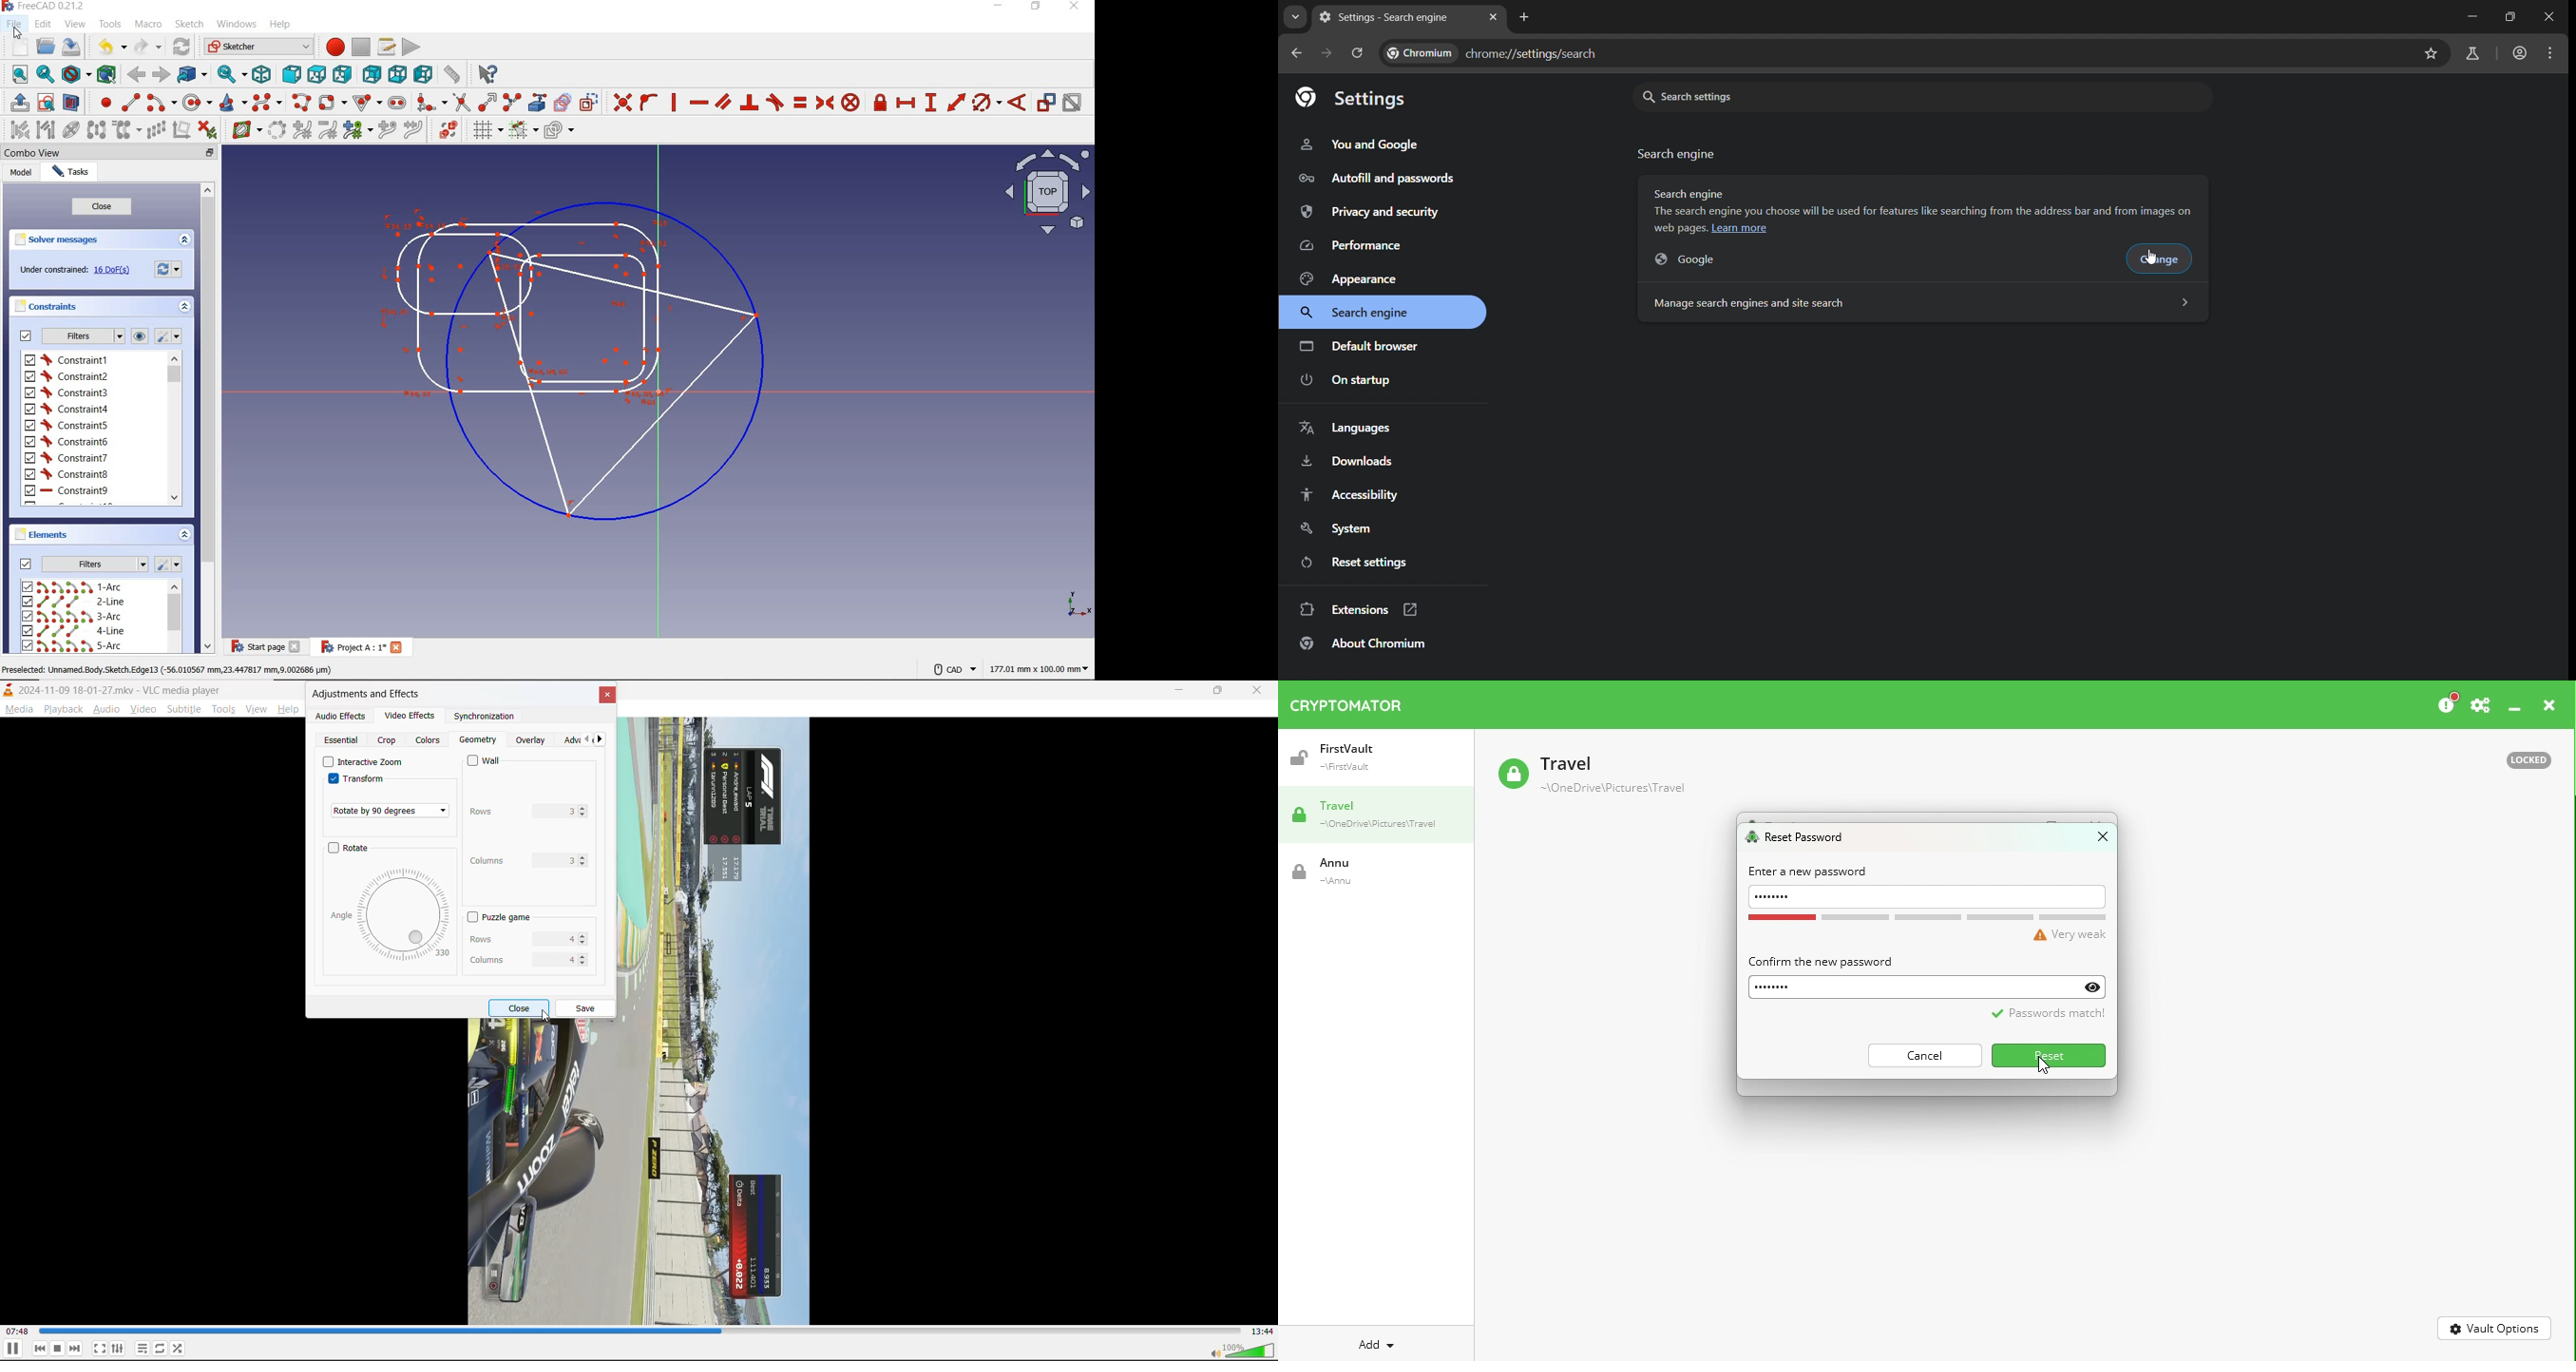 This screenshot has width=2576, height=1372. What do you see at coordinates (2046, 1020) in the screenshot?
I see `Password match` at bounding box center [2046, 1020].